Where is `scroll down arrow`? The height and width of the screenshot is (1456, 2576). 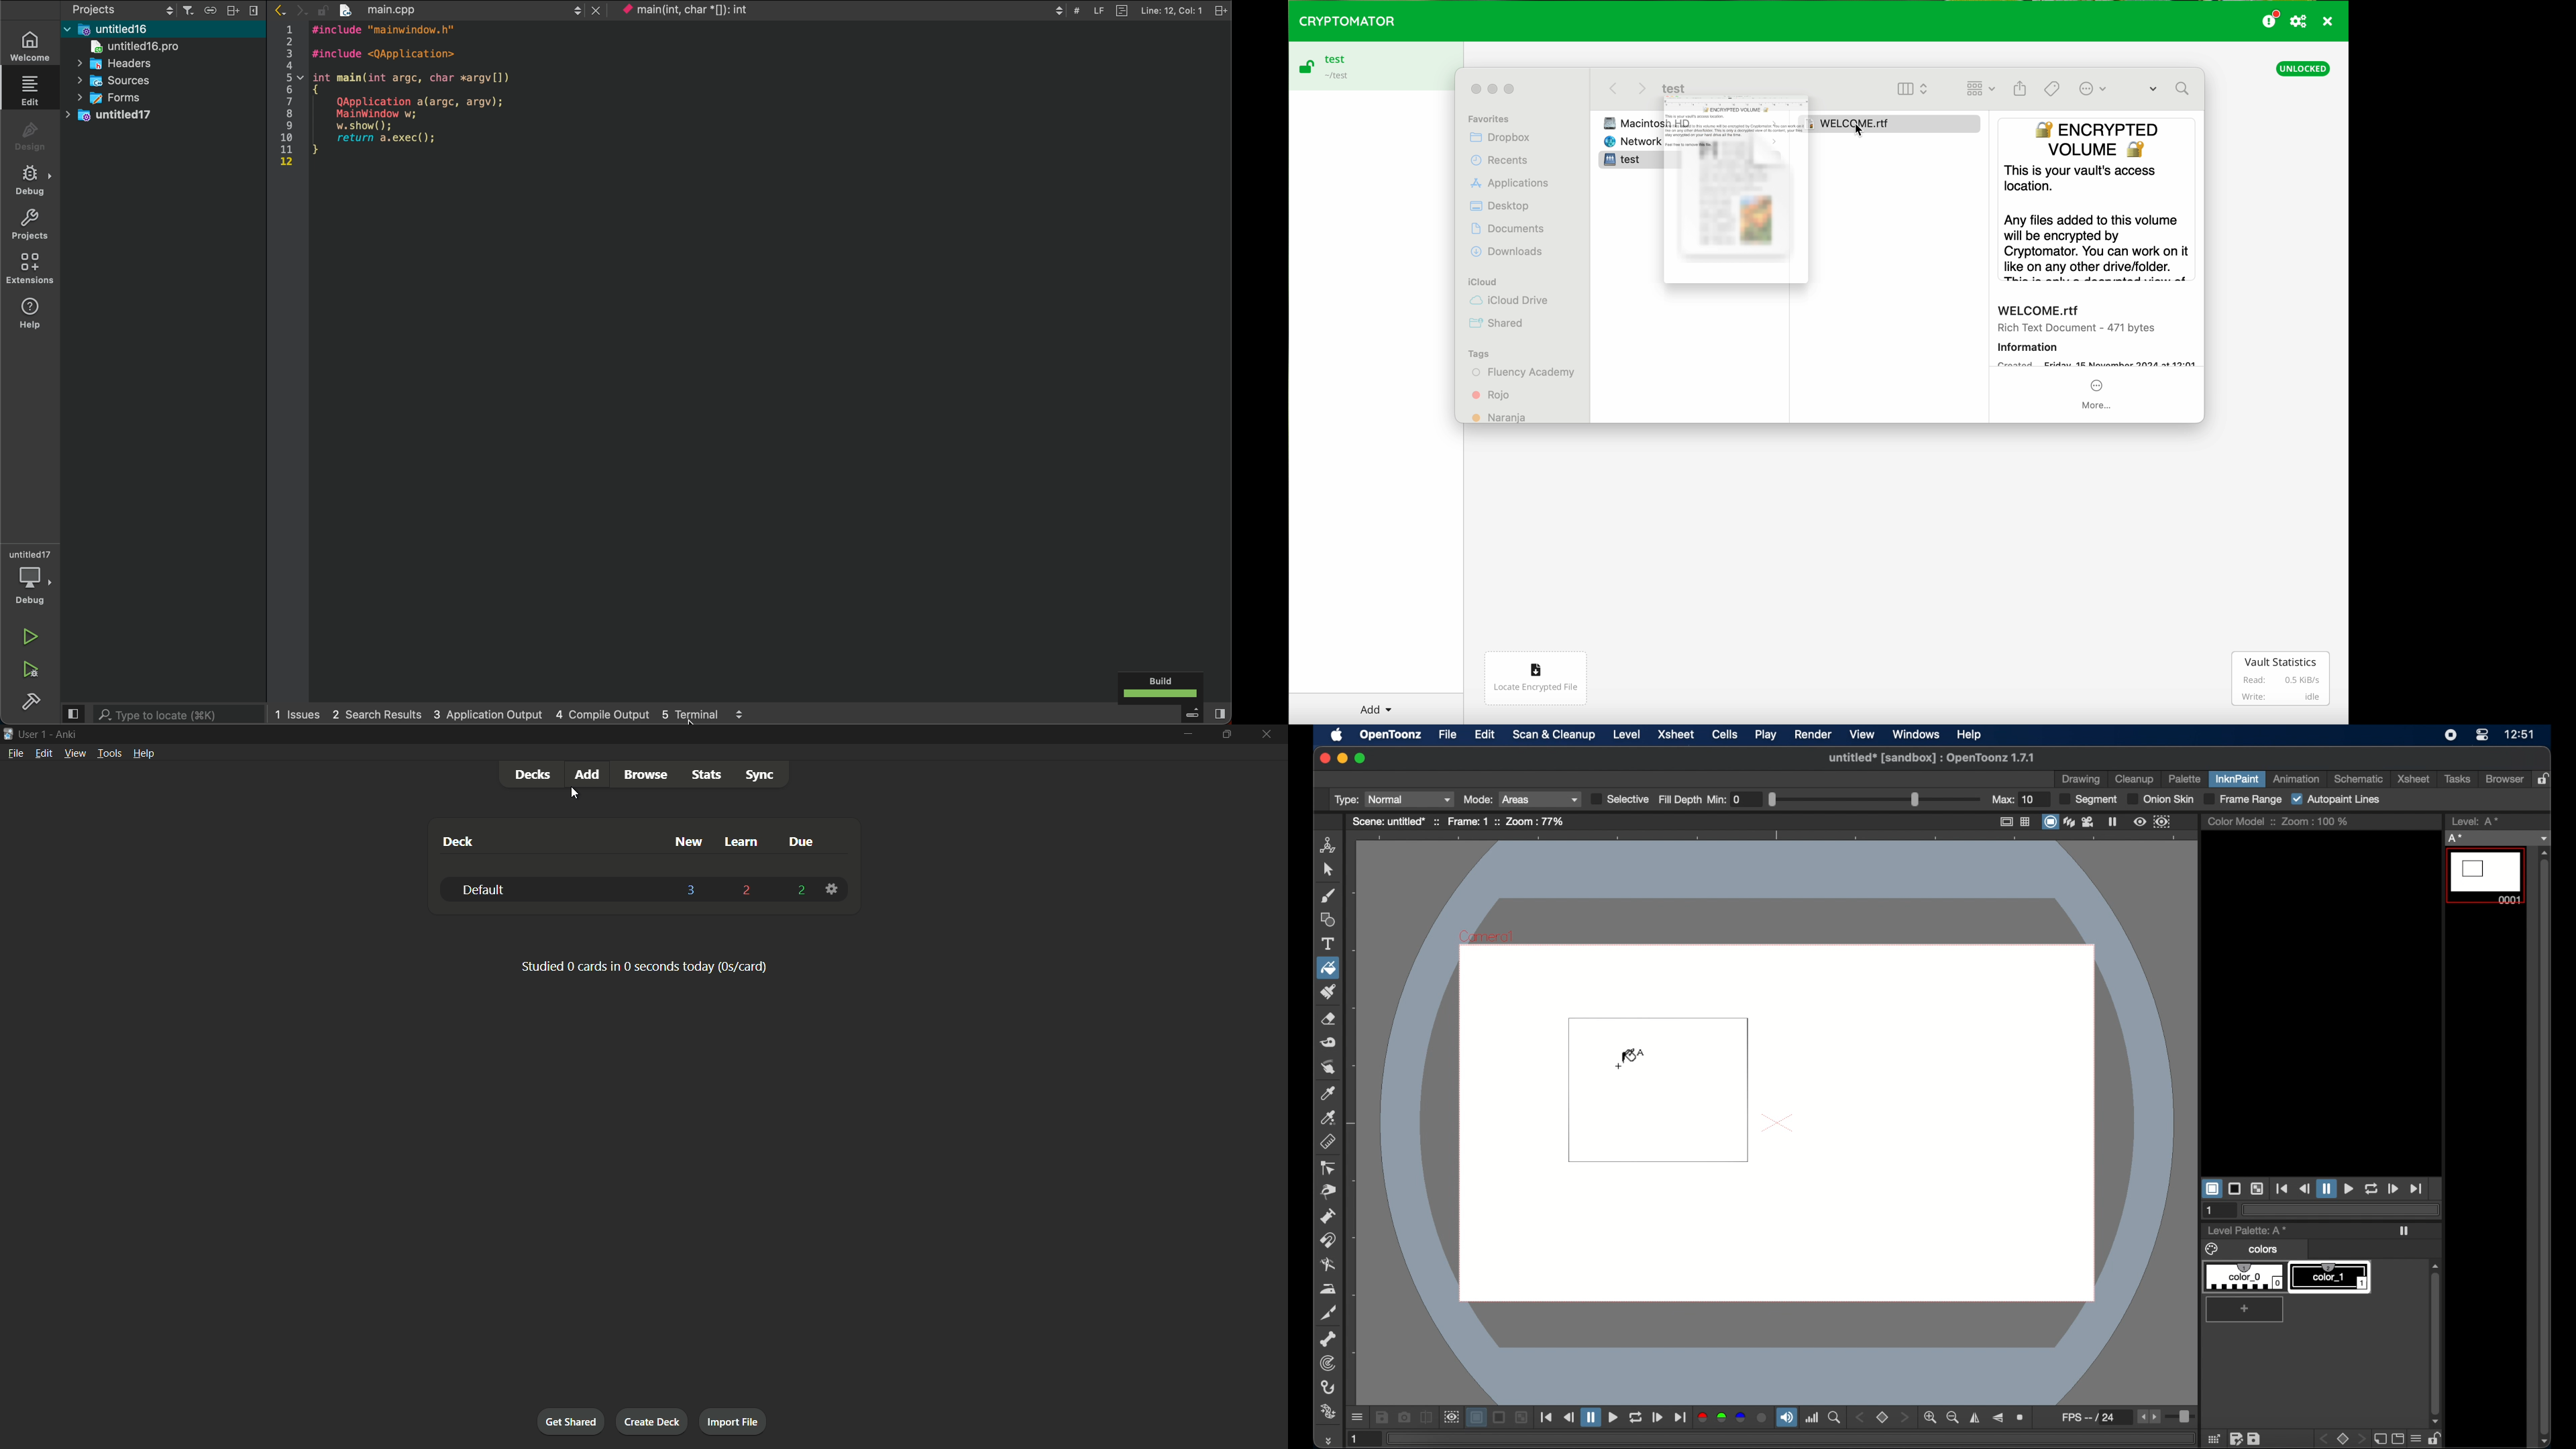
scroll down arrow is located at coordinates (2548, 1442).